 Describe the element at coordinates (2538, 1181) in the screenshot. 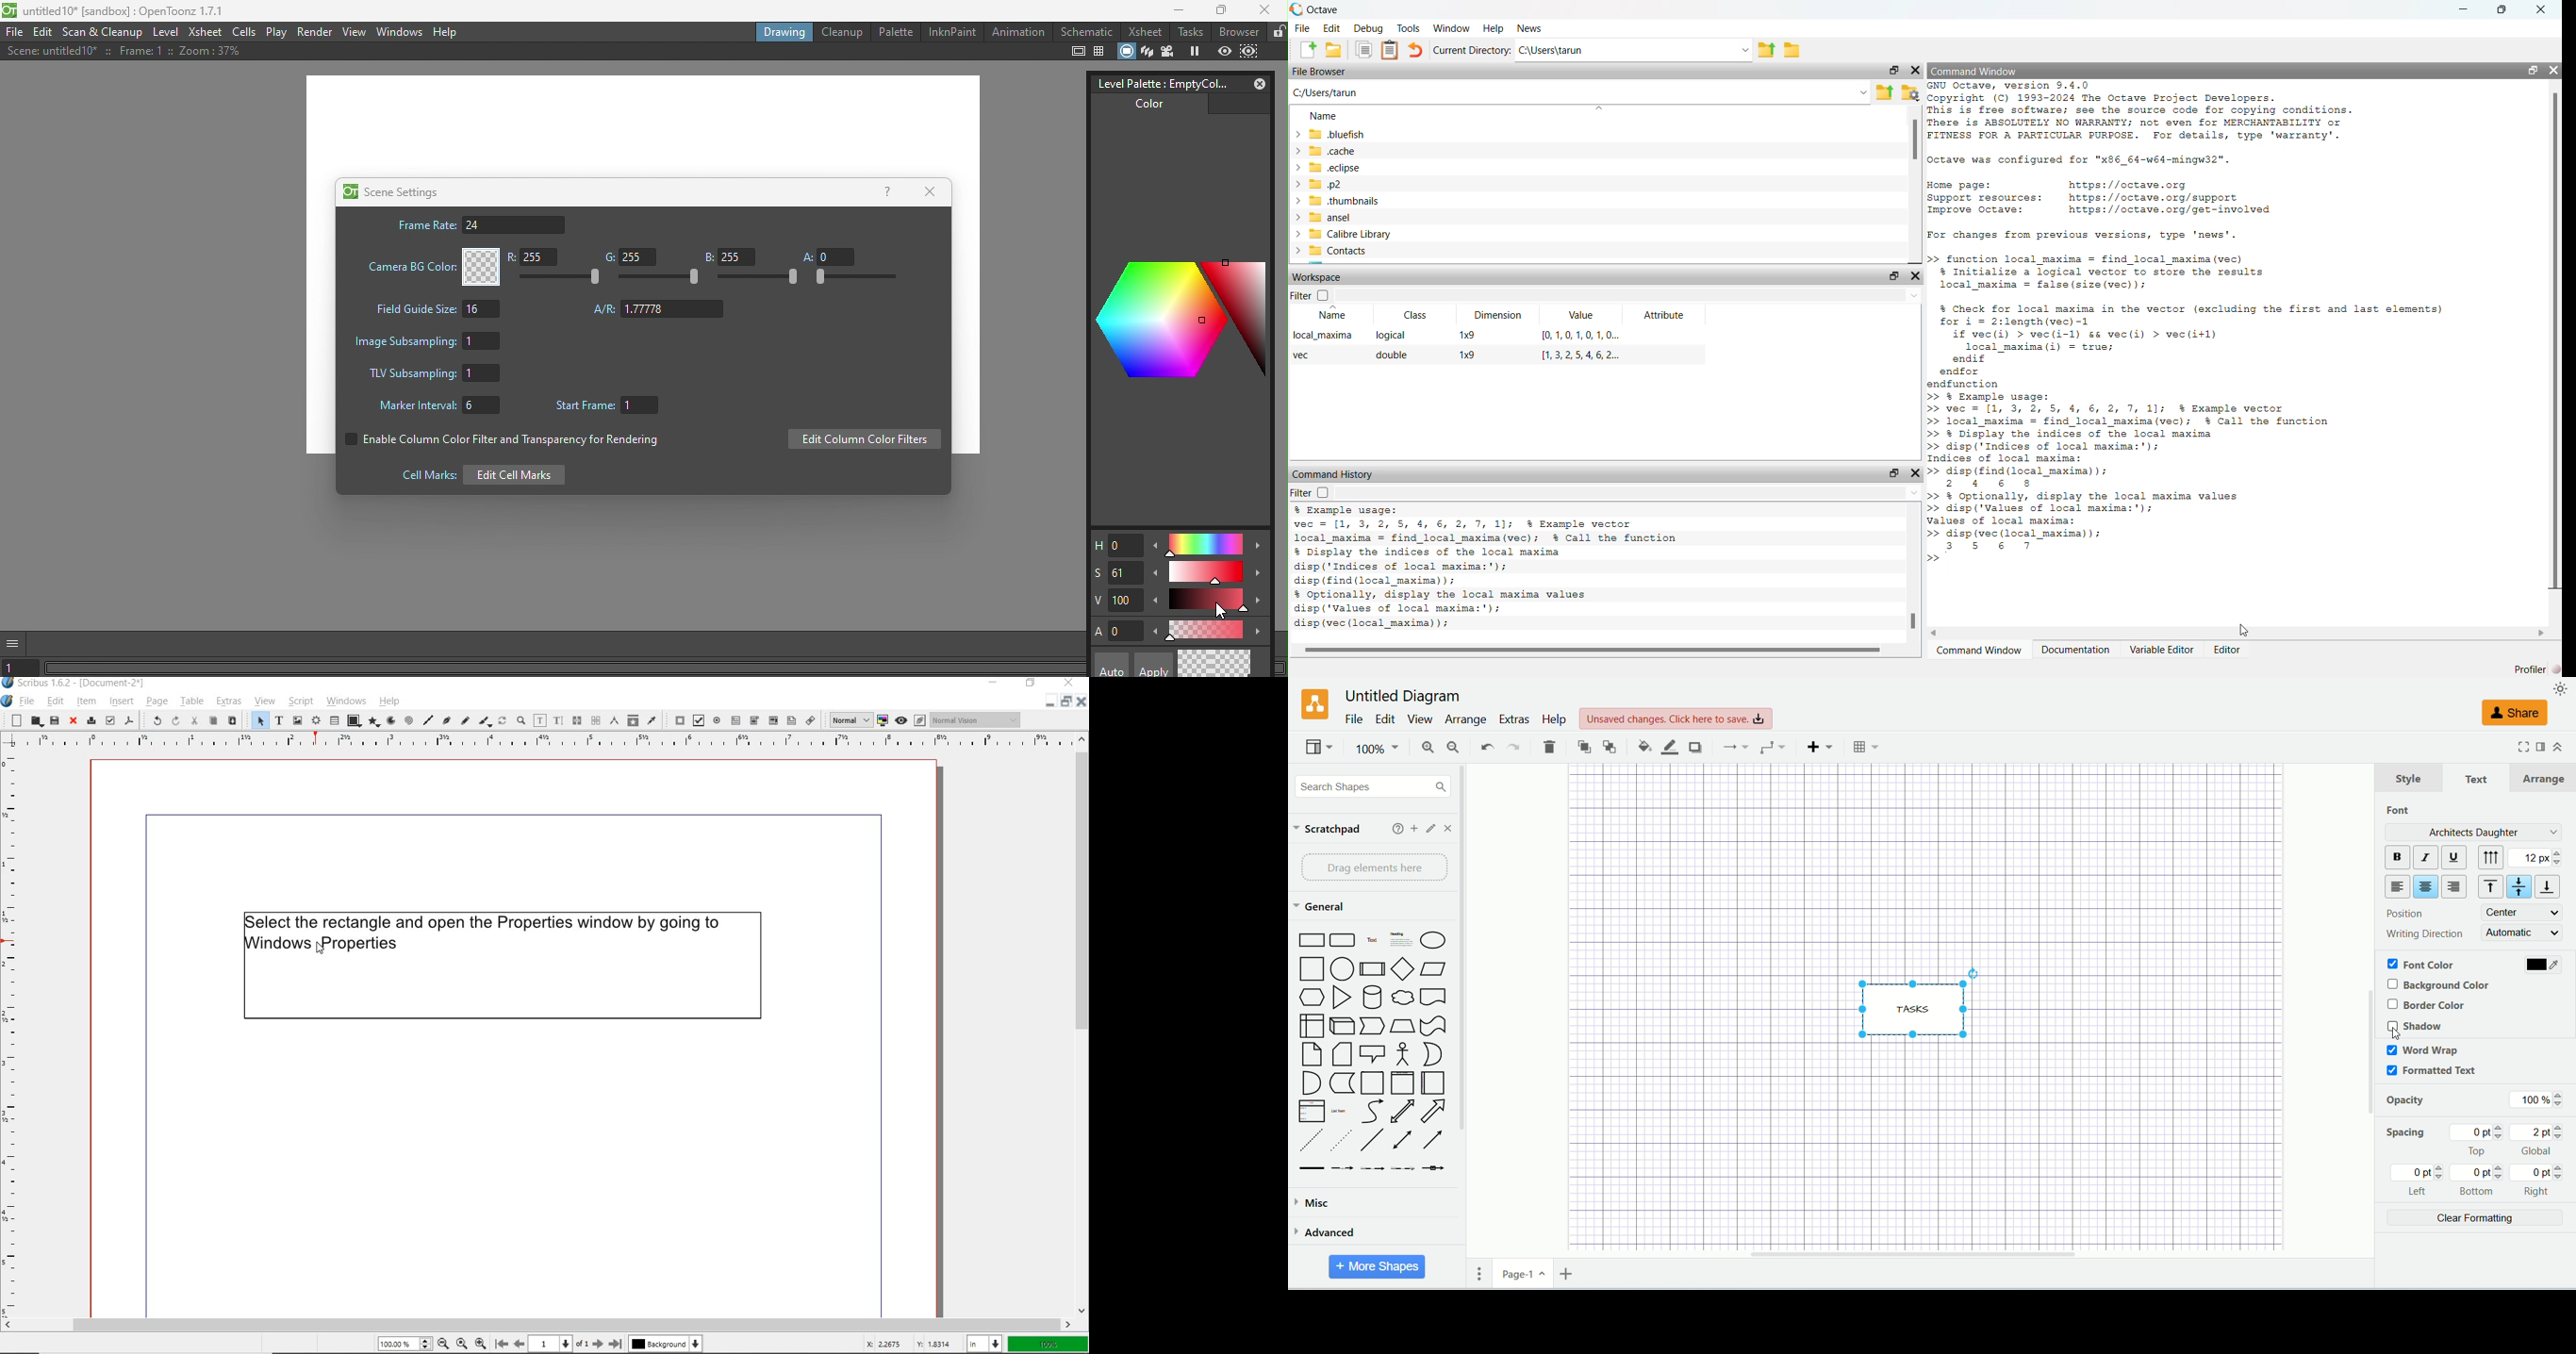

I see `right` at that location.